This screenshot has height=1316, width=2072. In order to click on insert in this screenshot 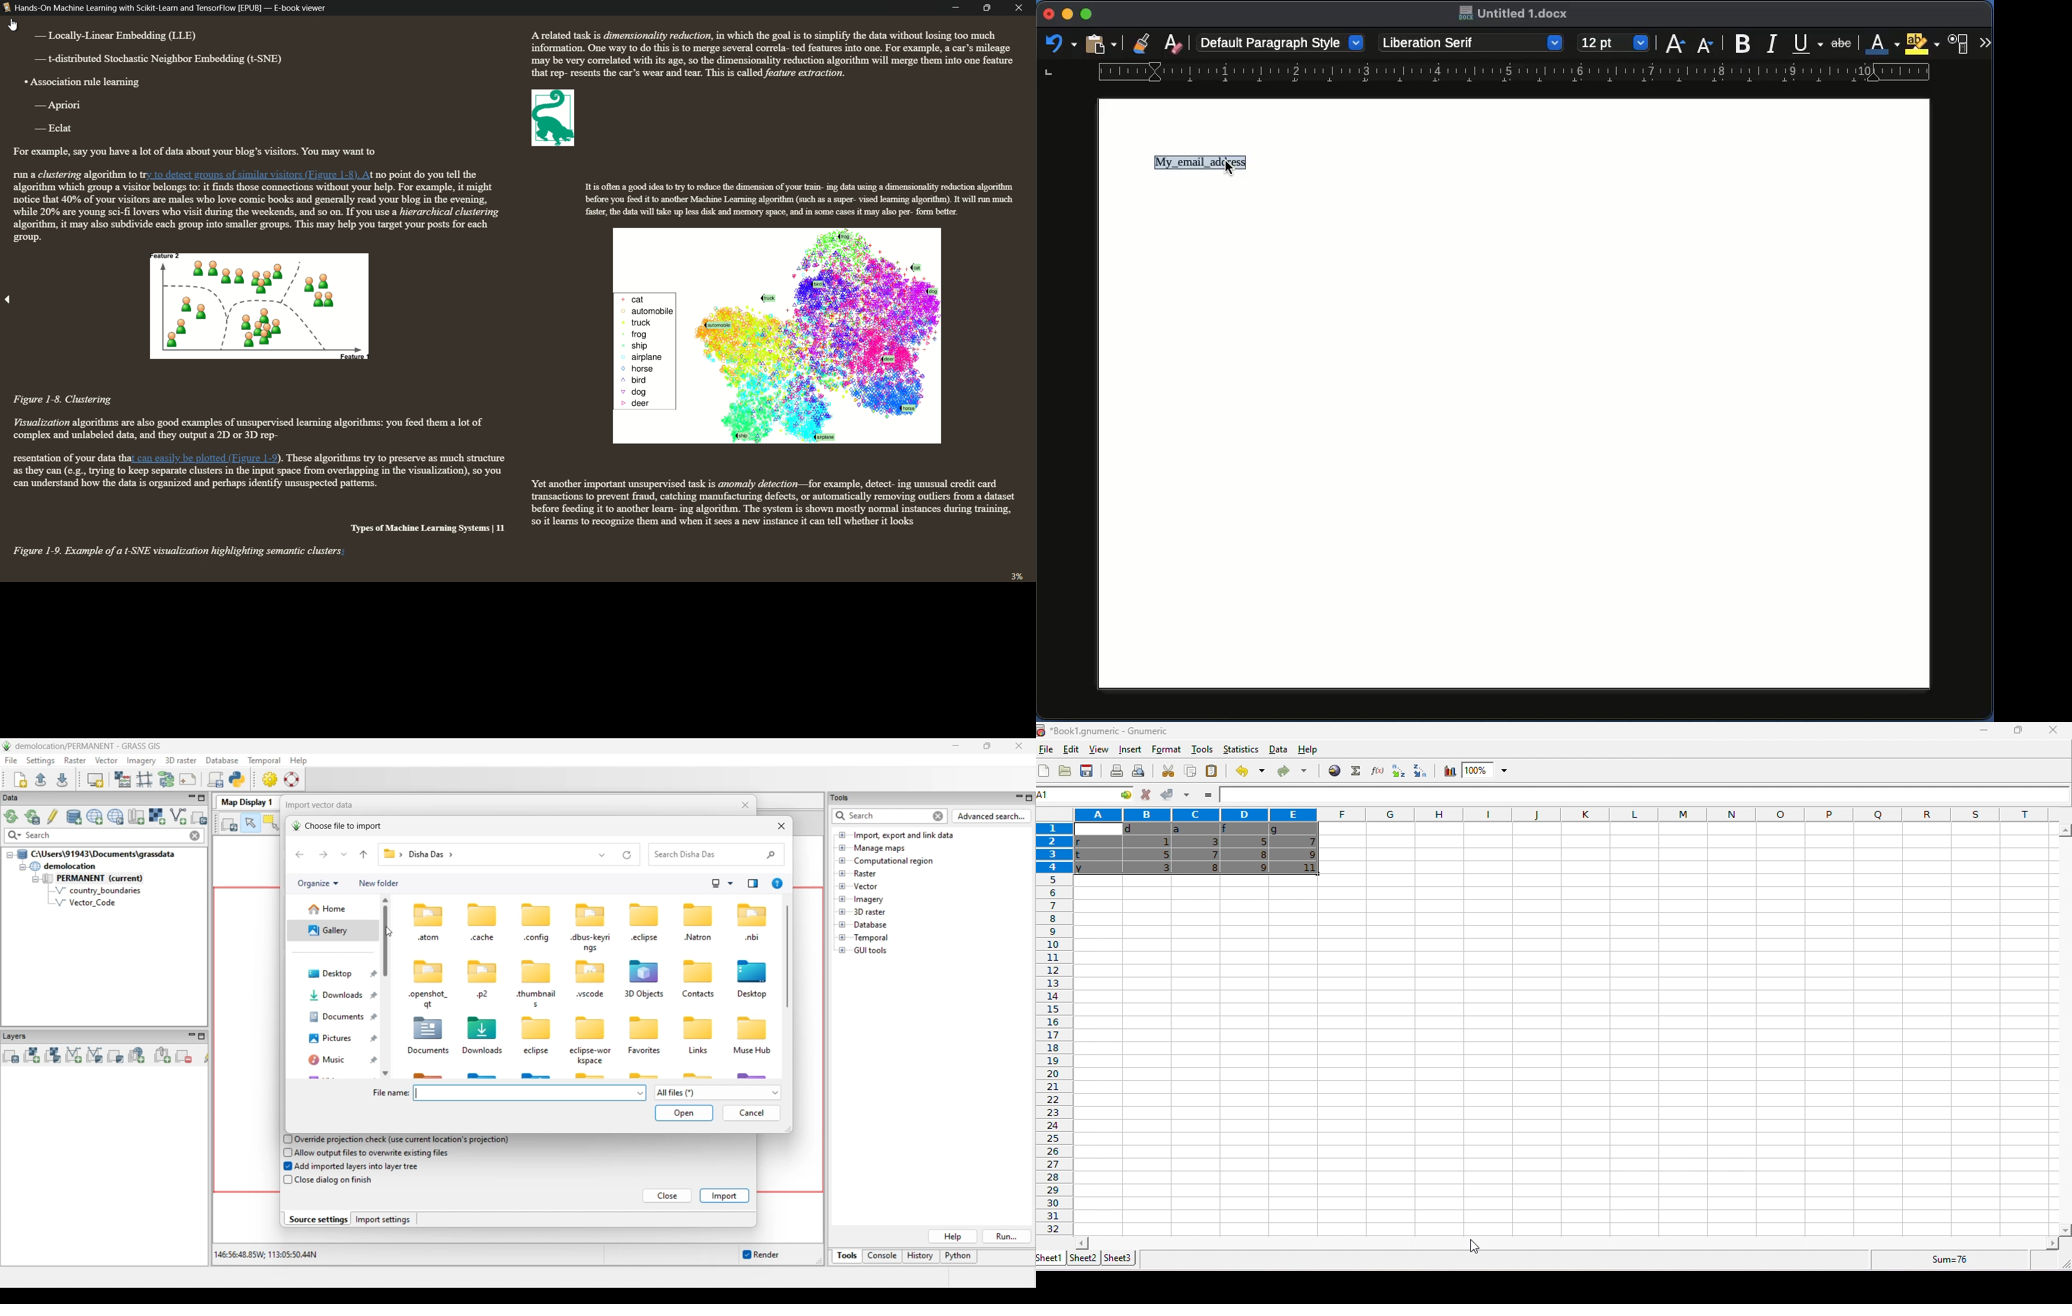, I will do `click(1128, 749)`.